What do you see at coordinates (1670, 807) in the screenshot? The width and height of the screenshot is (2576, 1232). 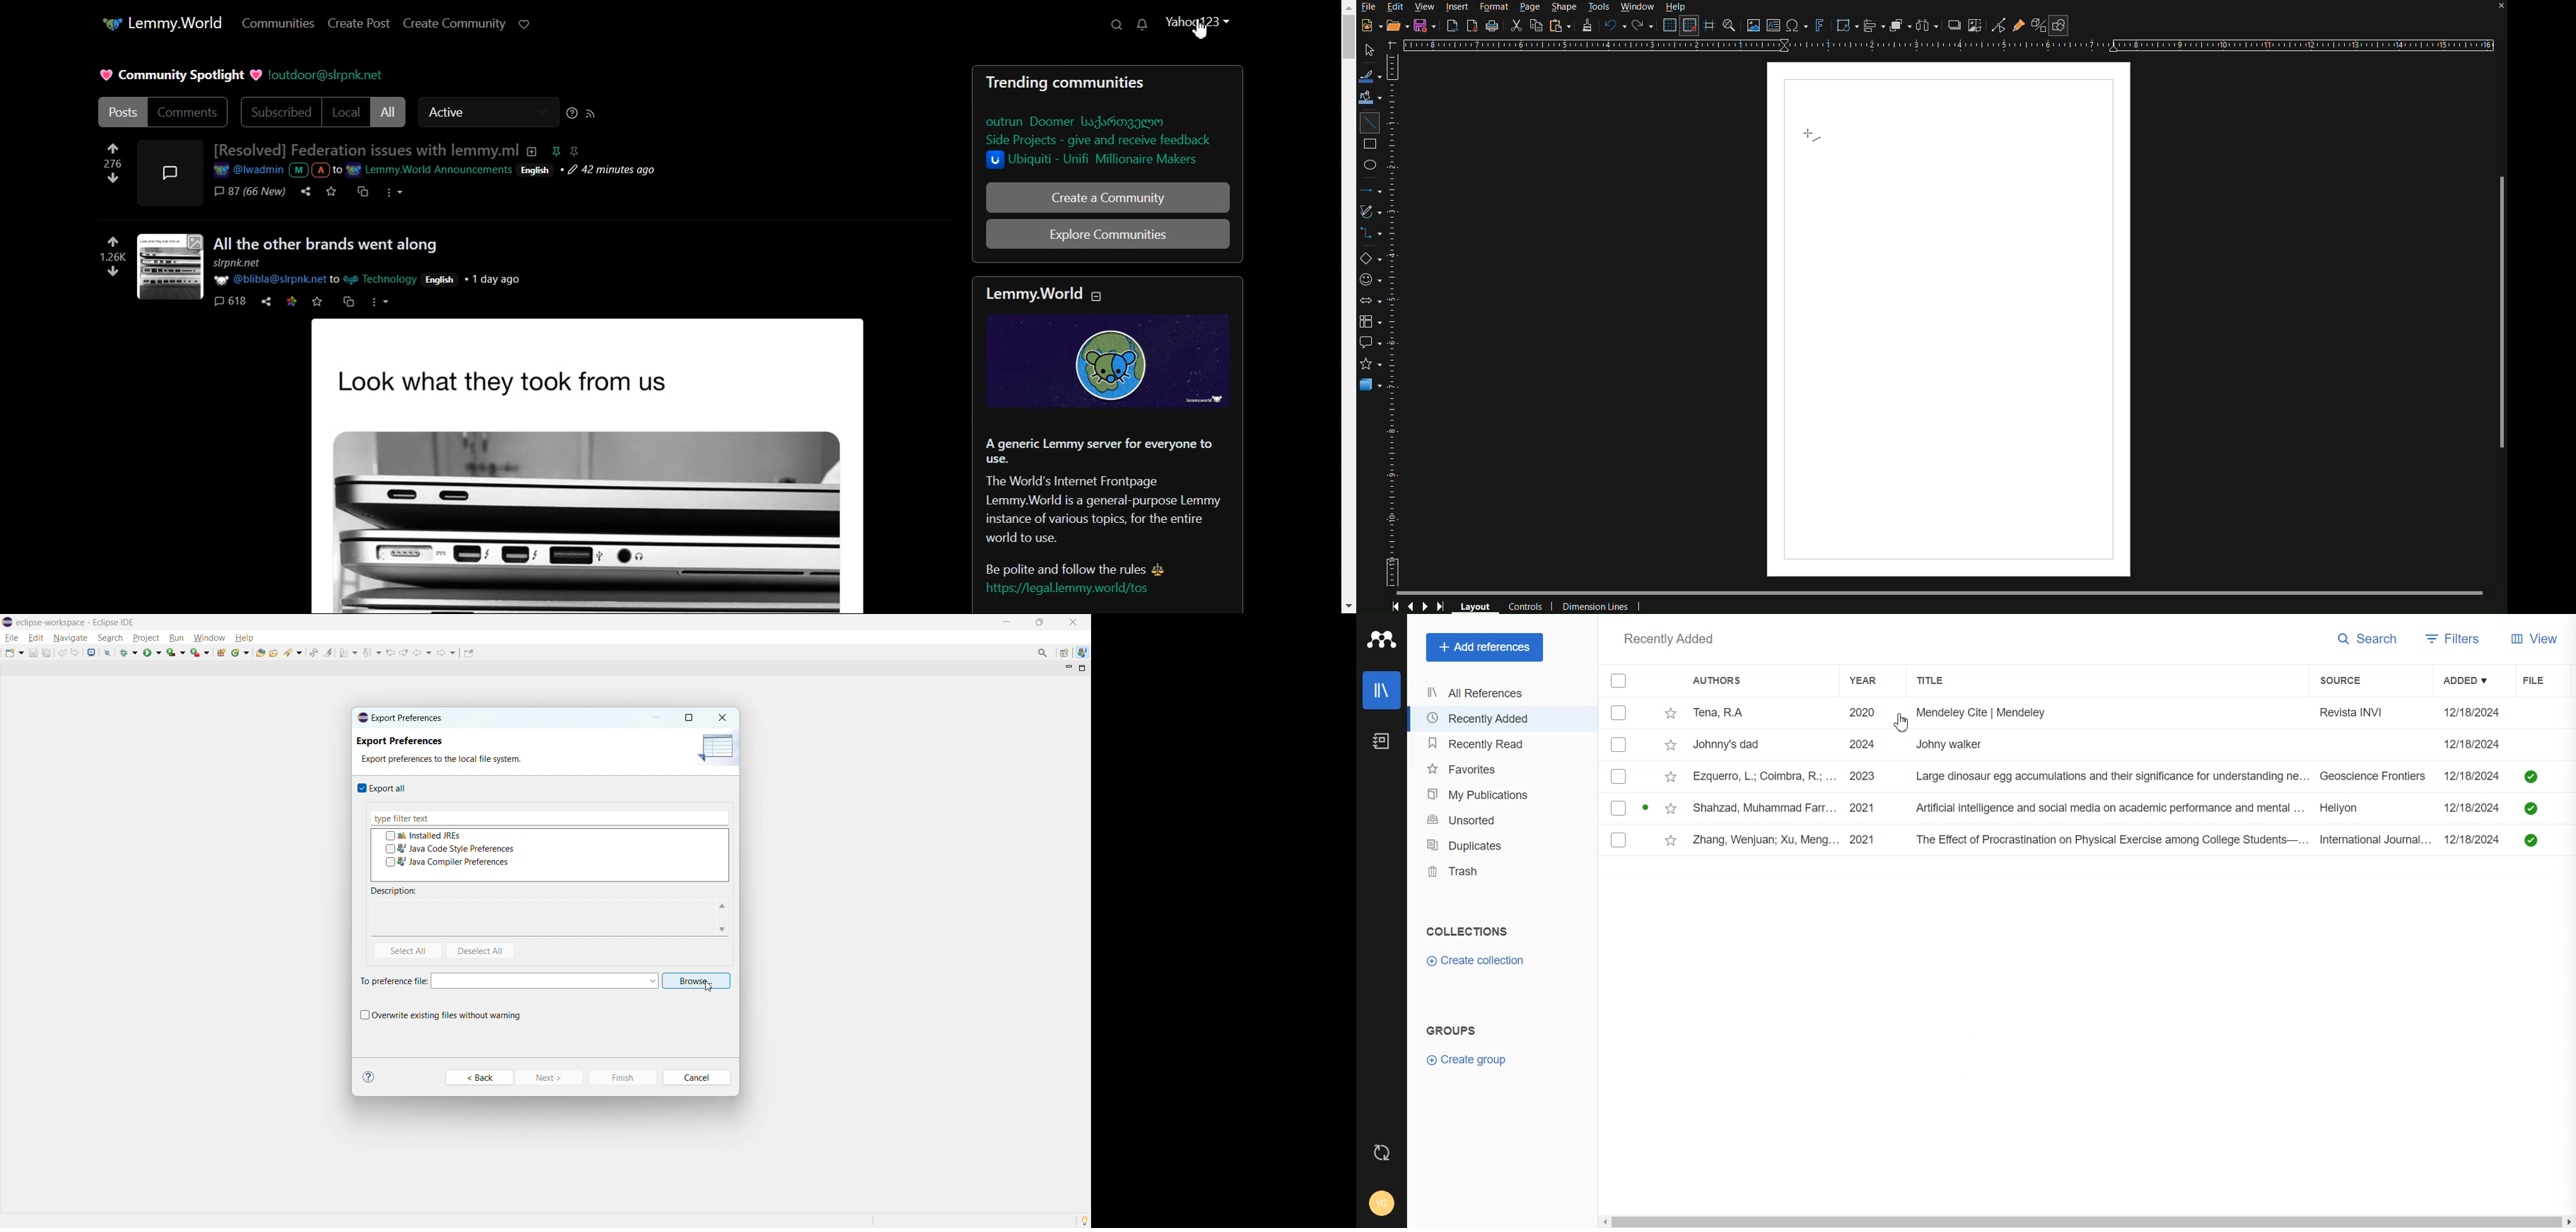 I see `Star` at bounding box center [1670, 807].